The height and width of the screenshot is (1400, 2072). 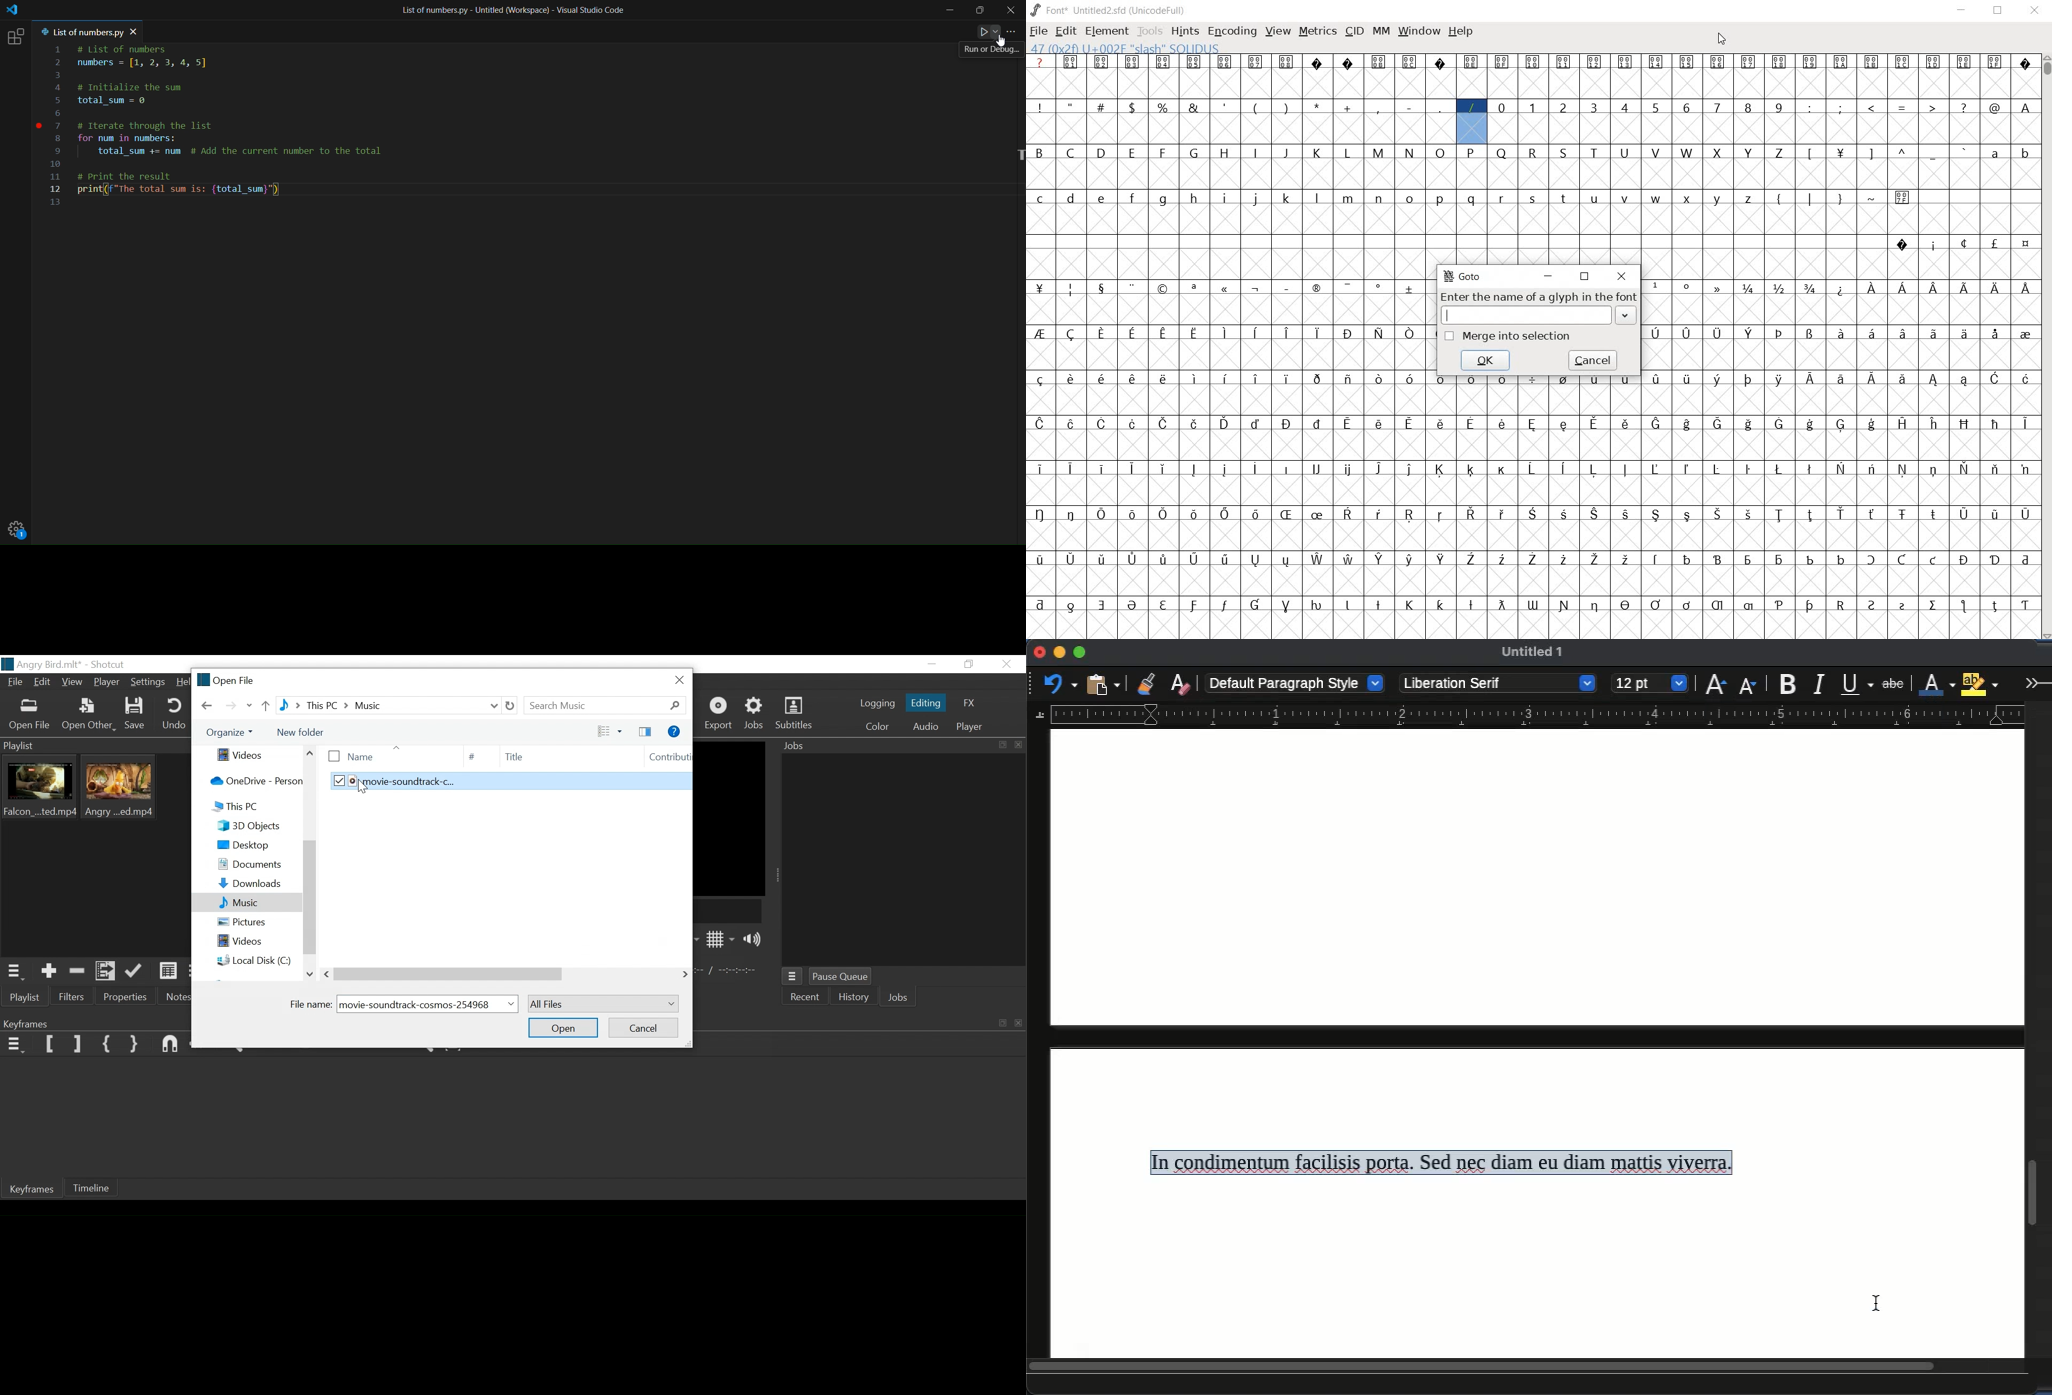 I want to click on glyph, so click(x=1163, y=606).